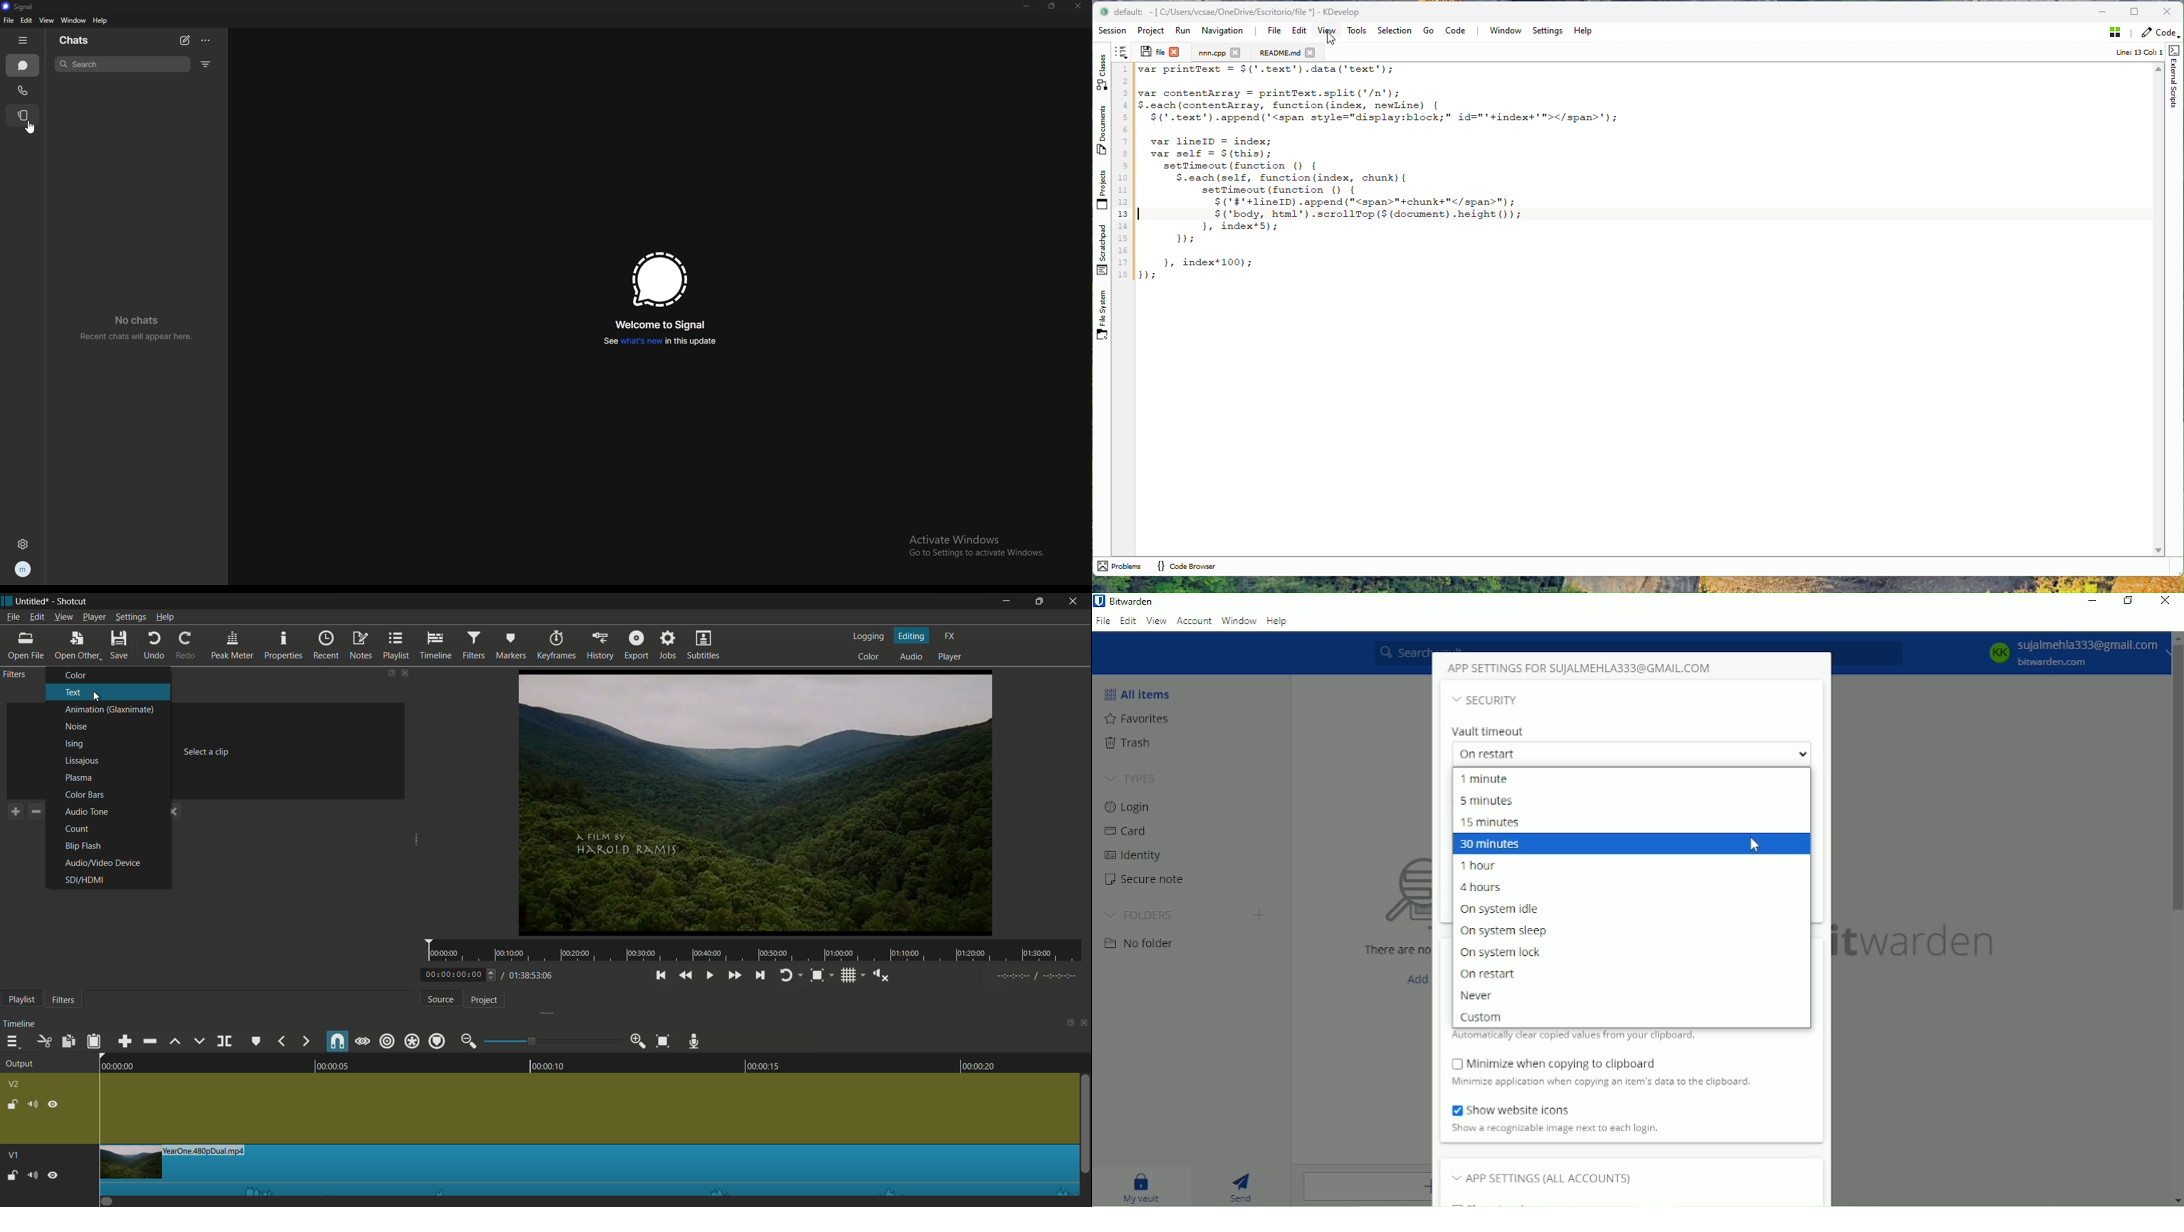  I want to click on save, so click(119, 646).